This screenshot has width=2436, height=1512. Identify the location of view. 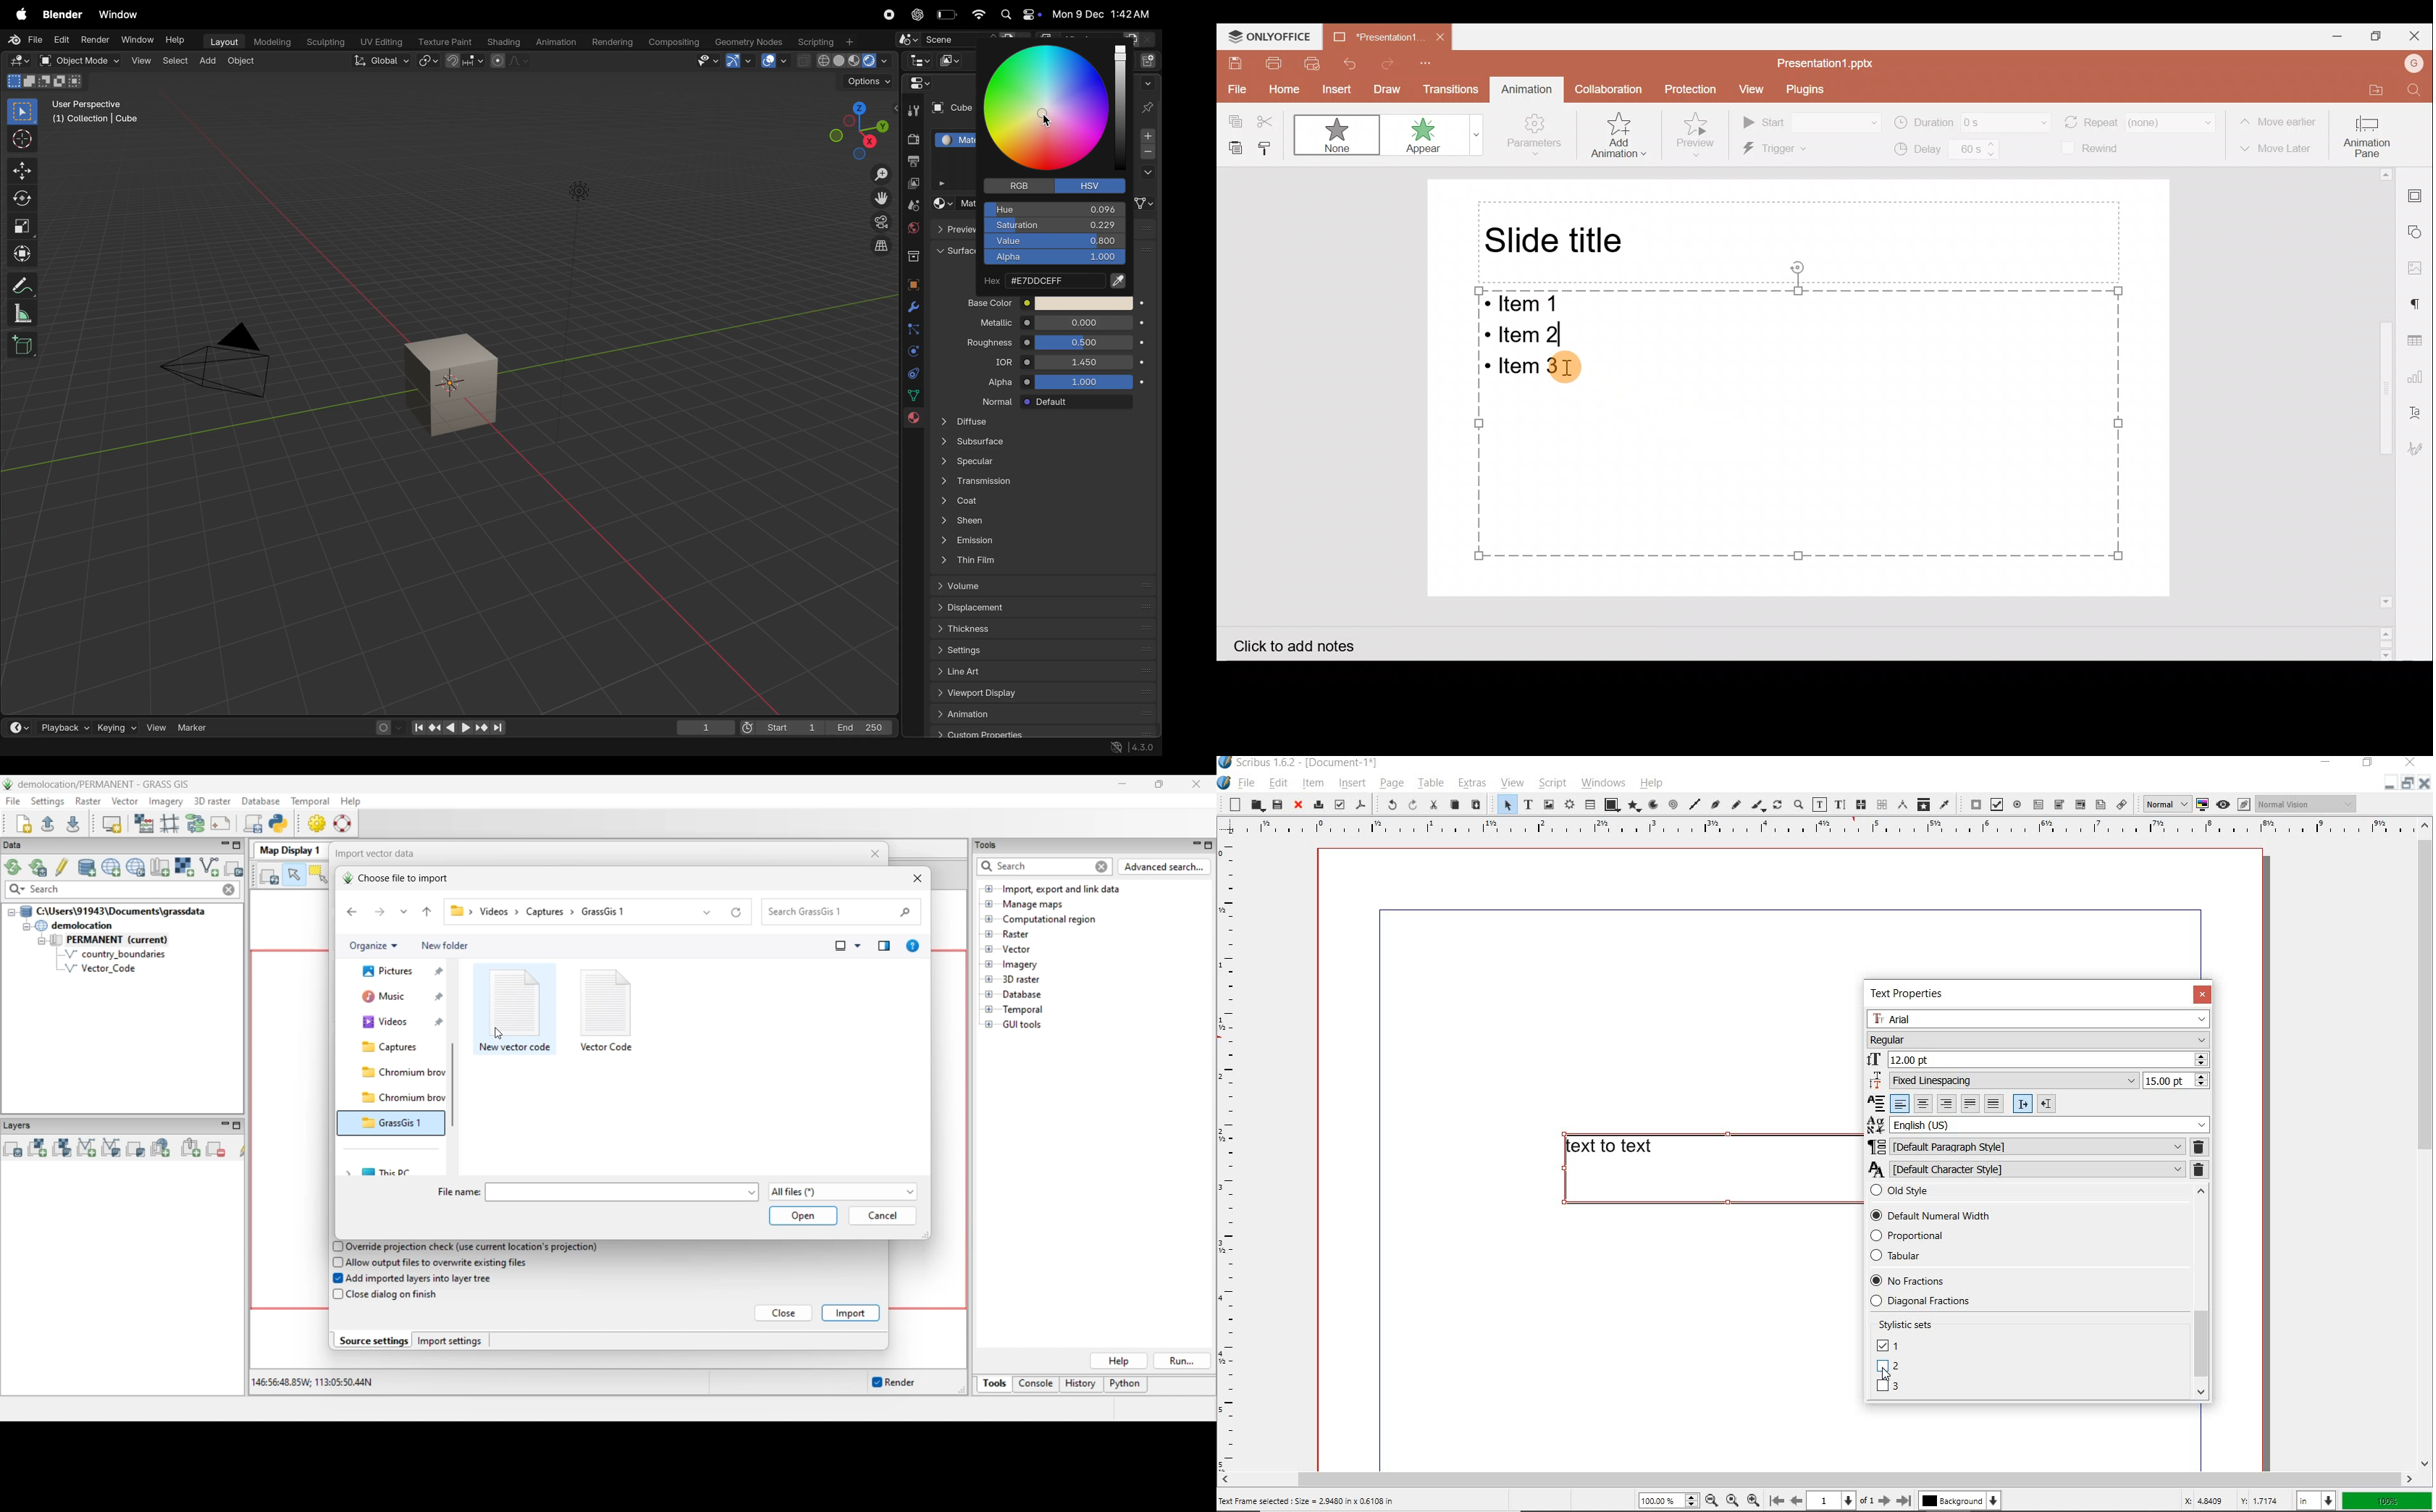
(1511, 785).